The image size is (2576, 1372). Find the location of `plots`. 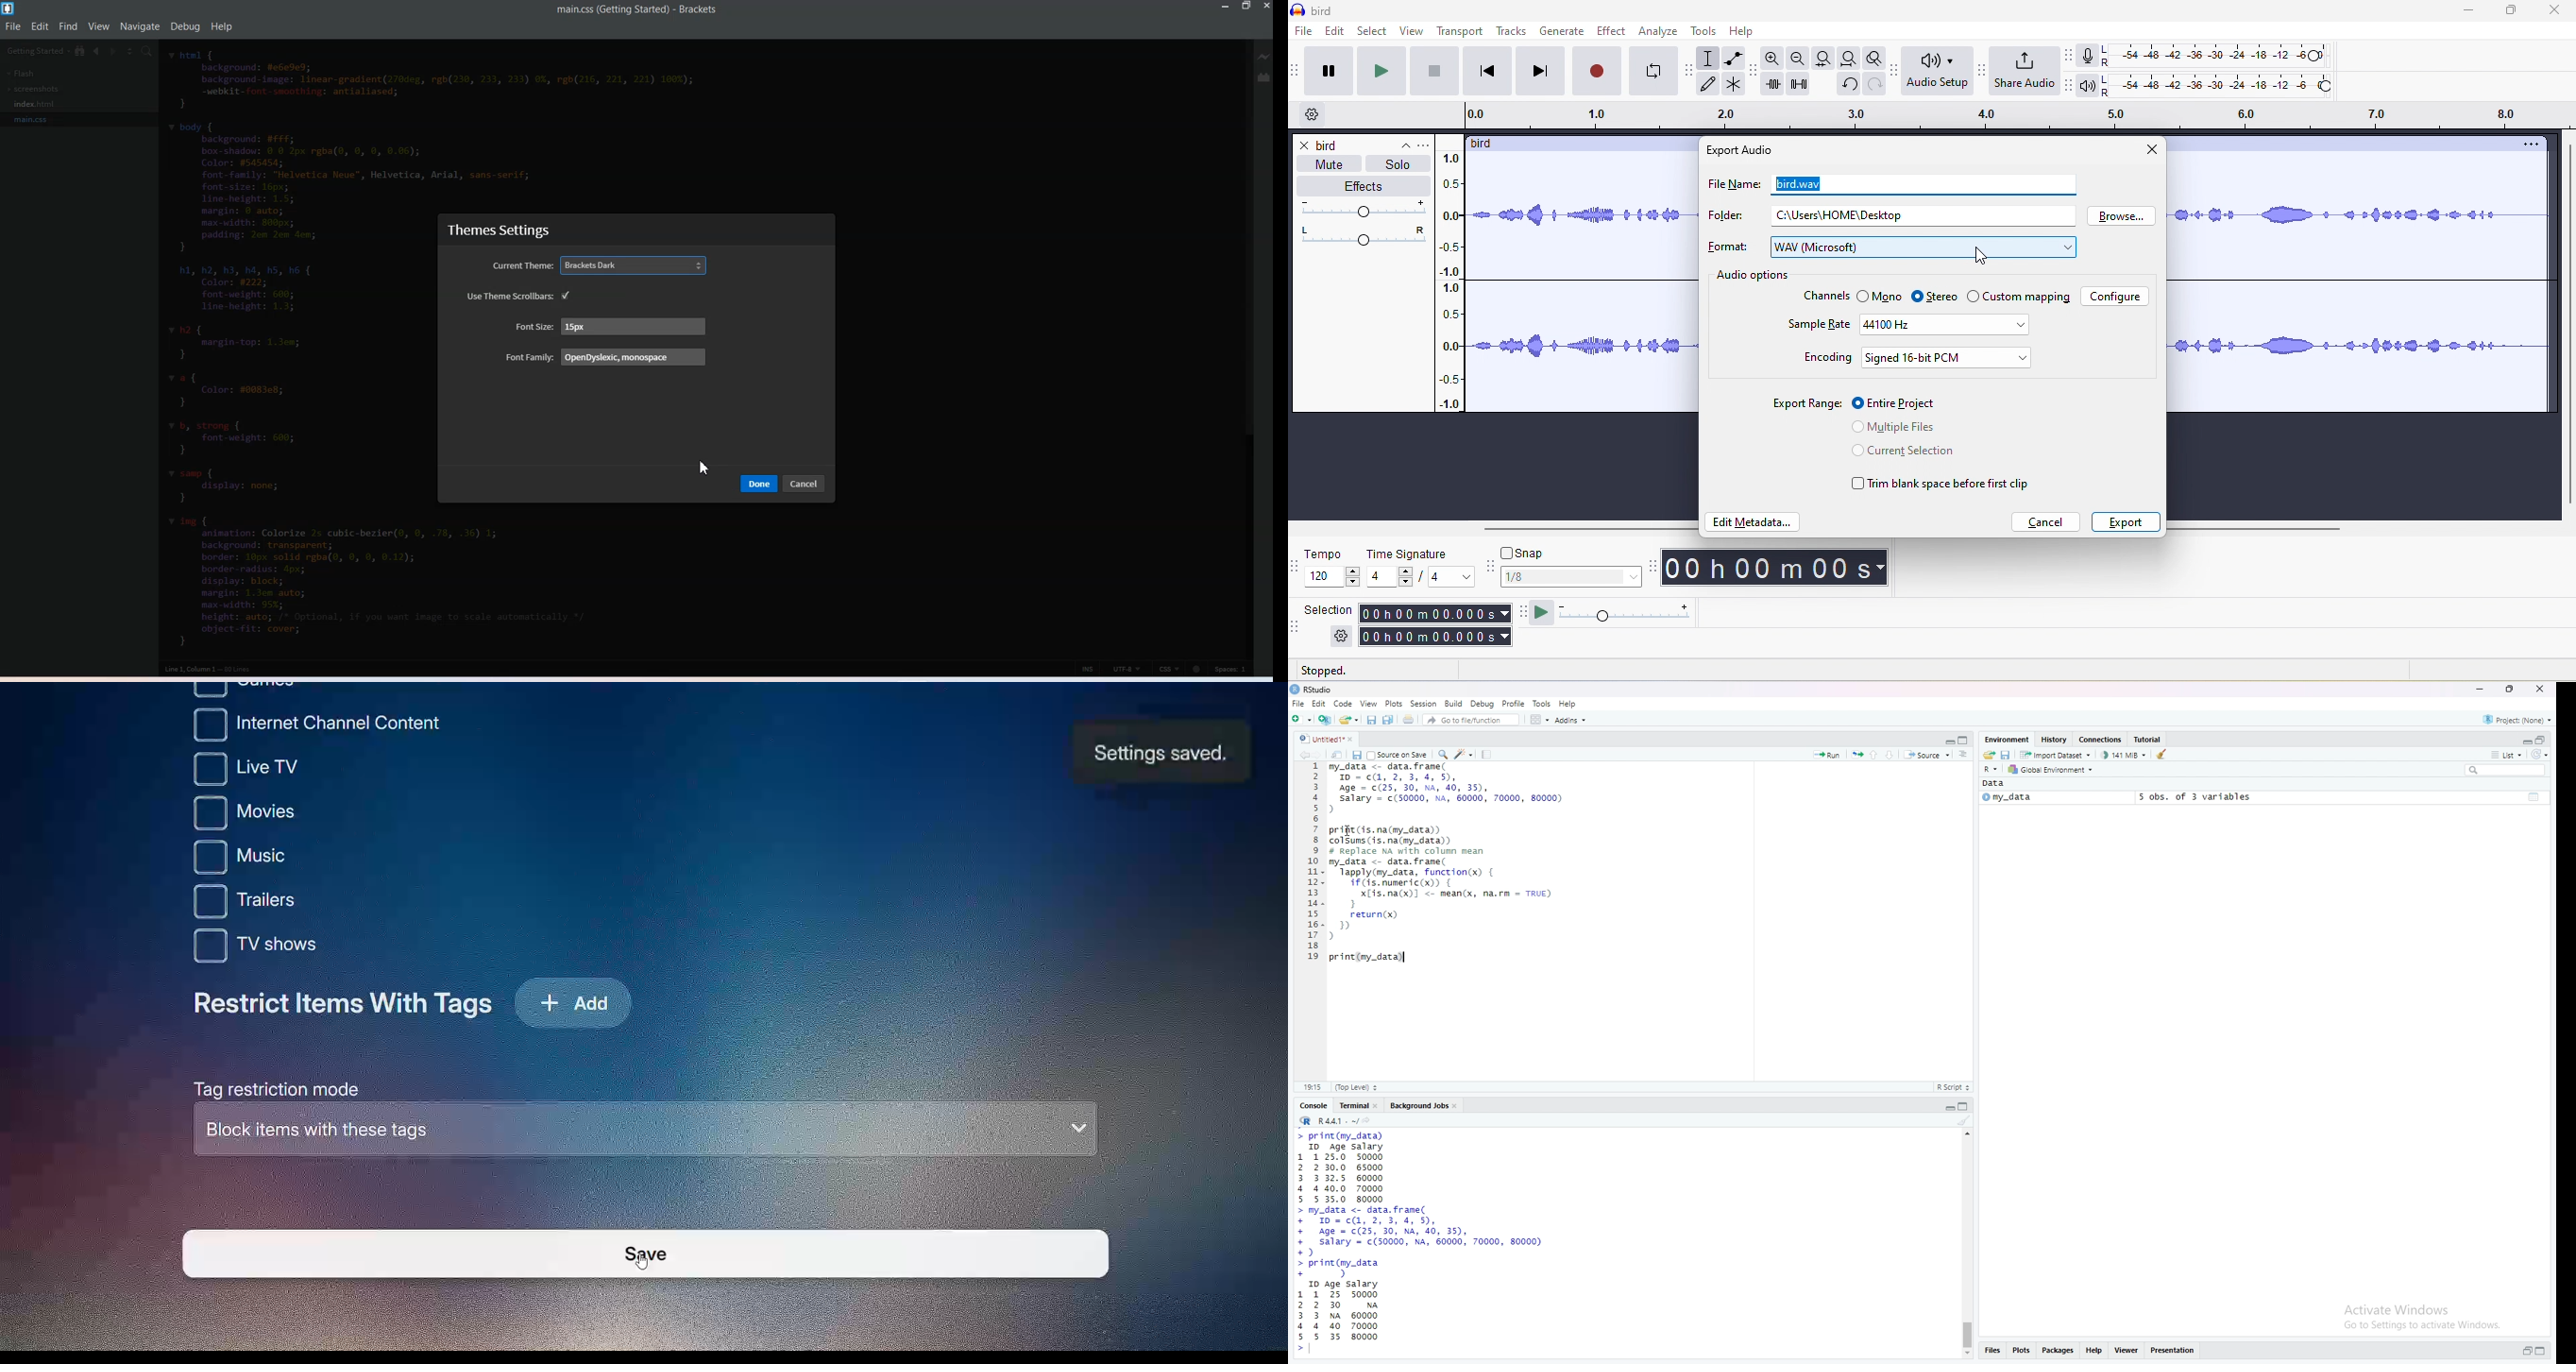

plots is located at coordinates (2023, 1350).